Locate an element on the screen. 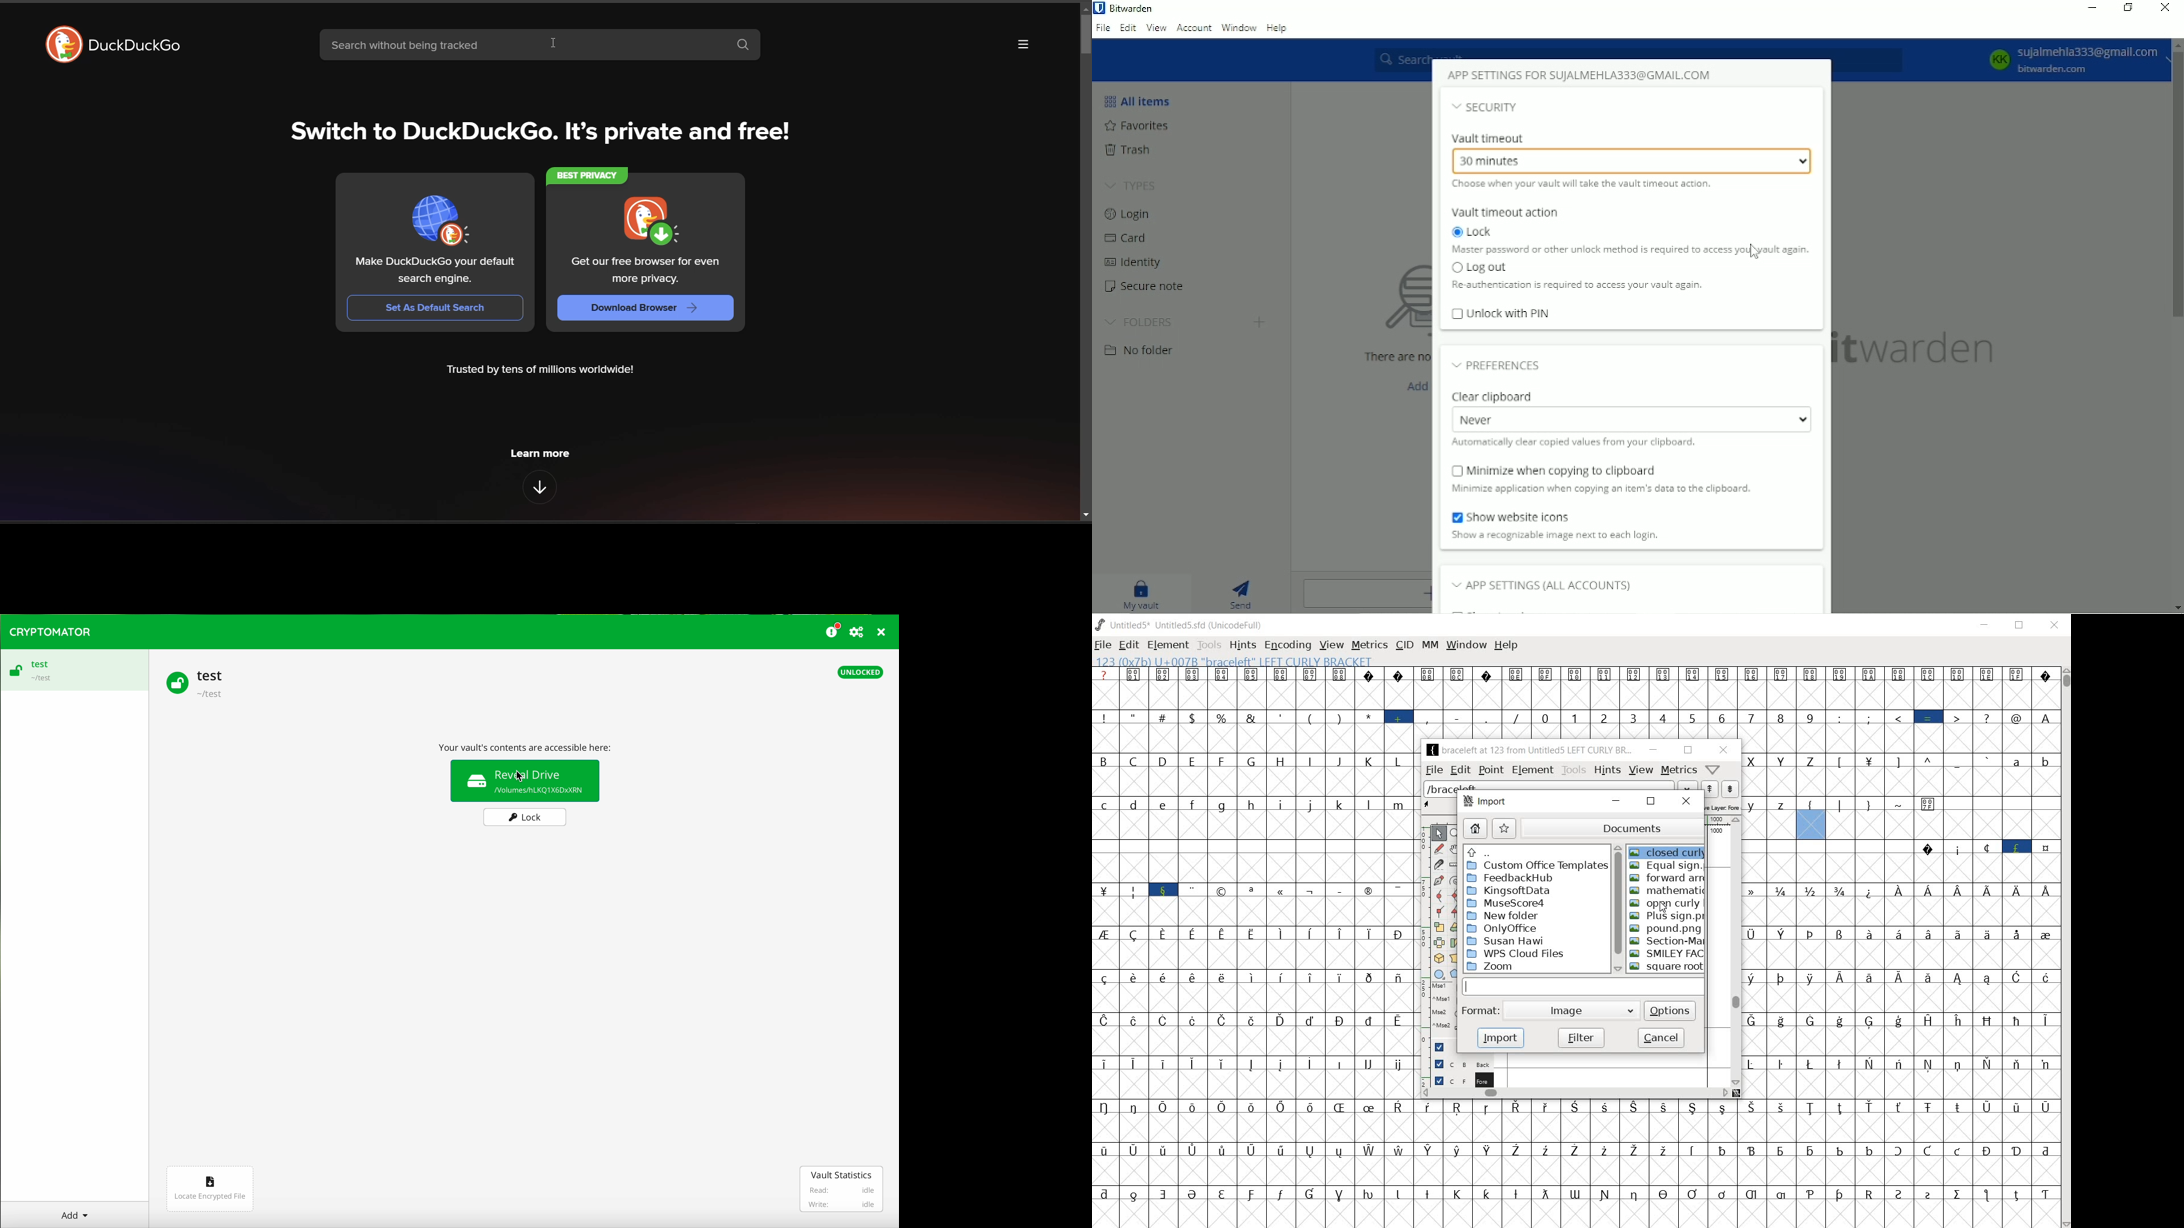 The height and width of the screenshot is (1232, 2184). flip the selection is located at coordinates (1438, 943).